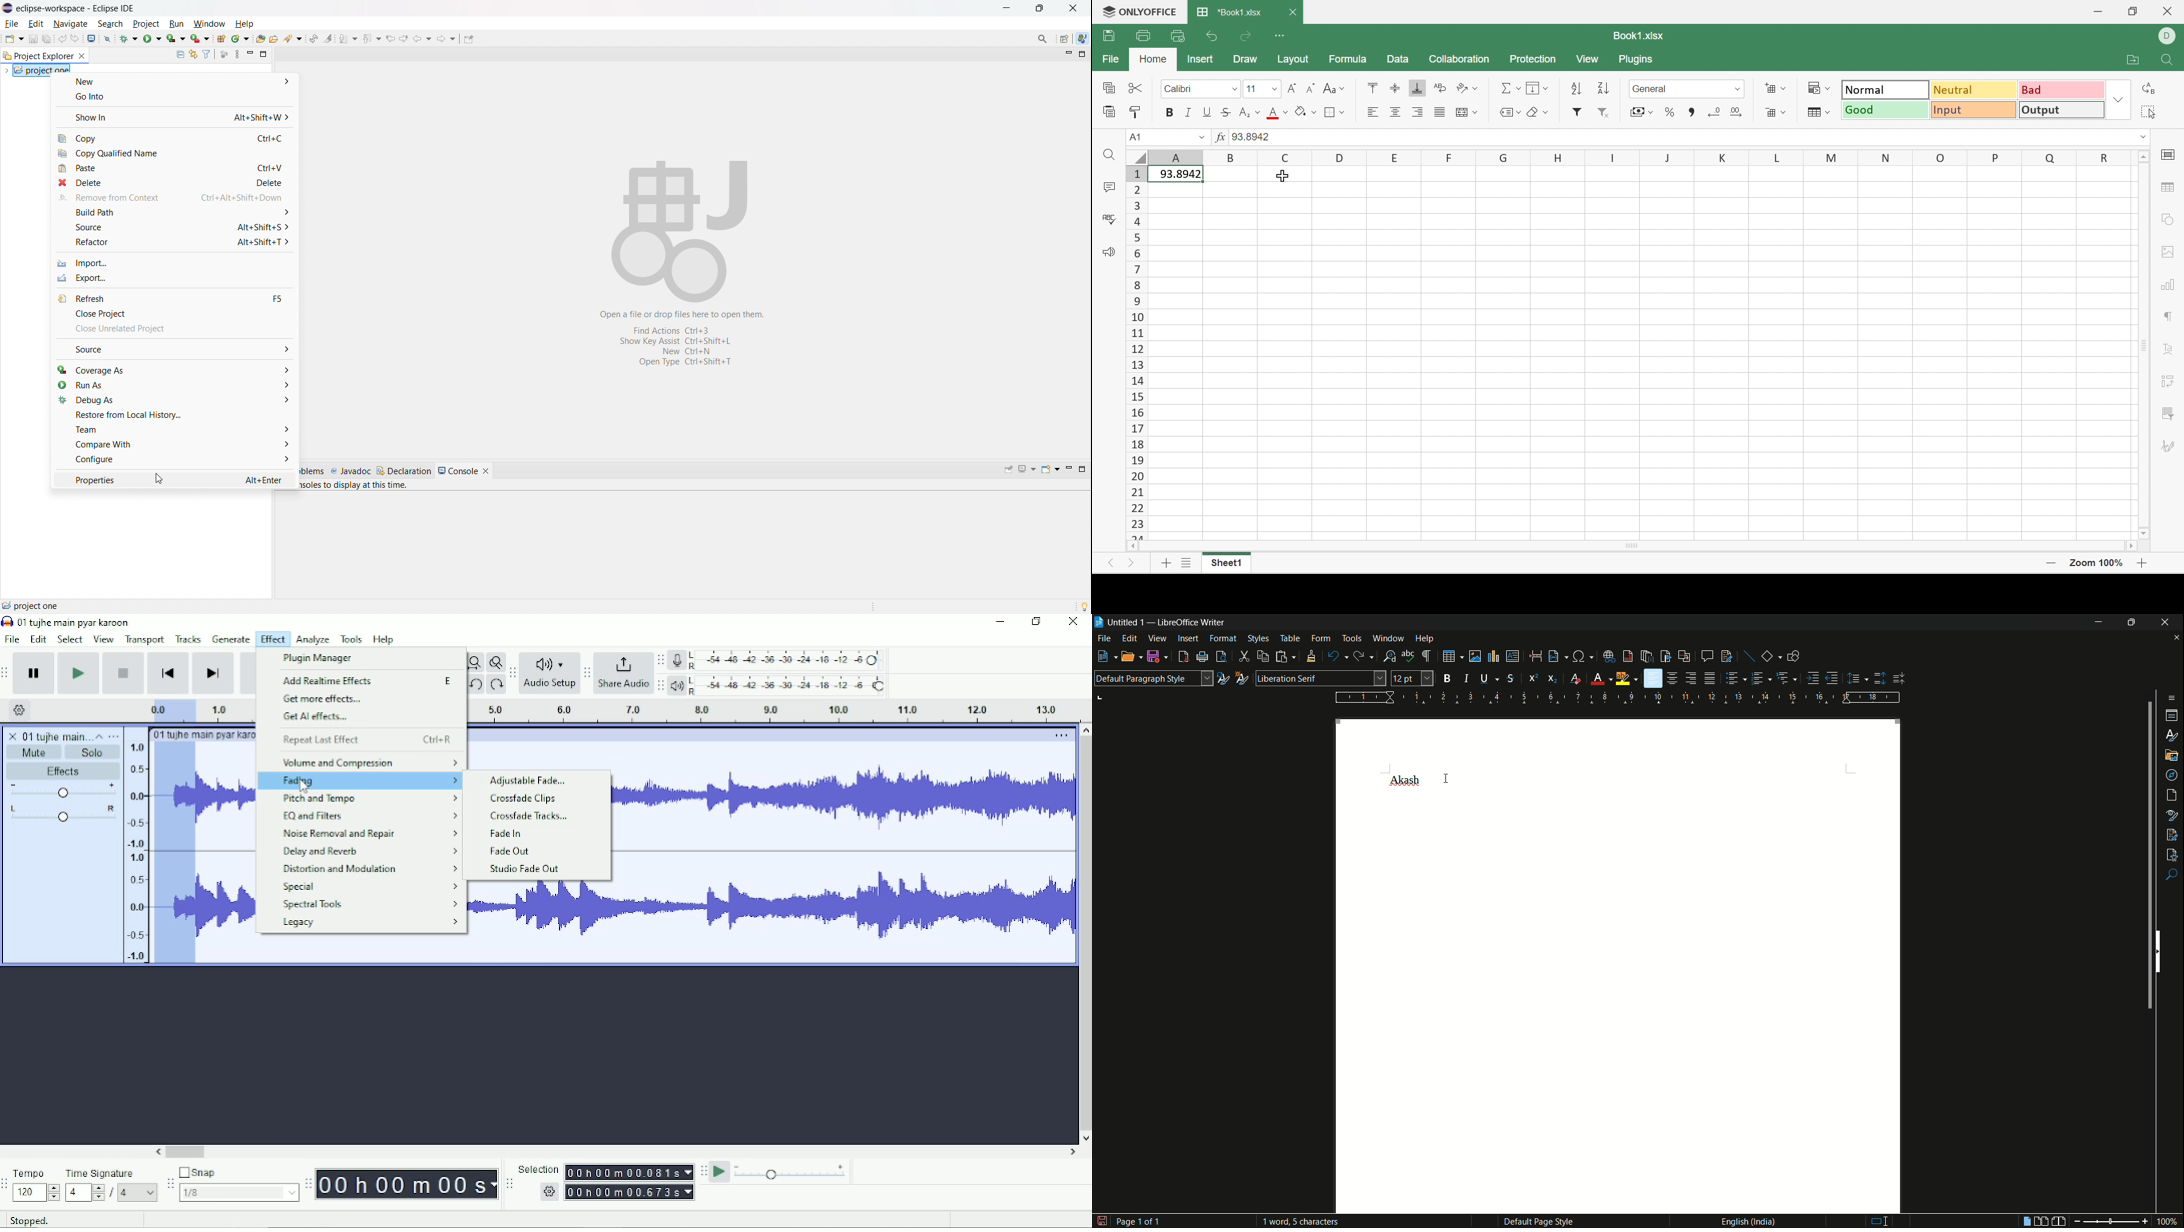  Describe the element at coordinates (189, 638) in the screenshot. I see `Tracks` at that location.